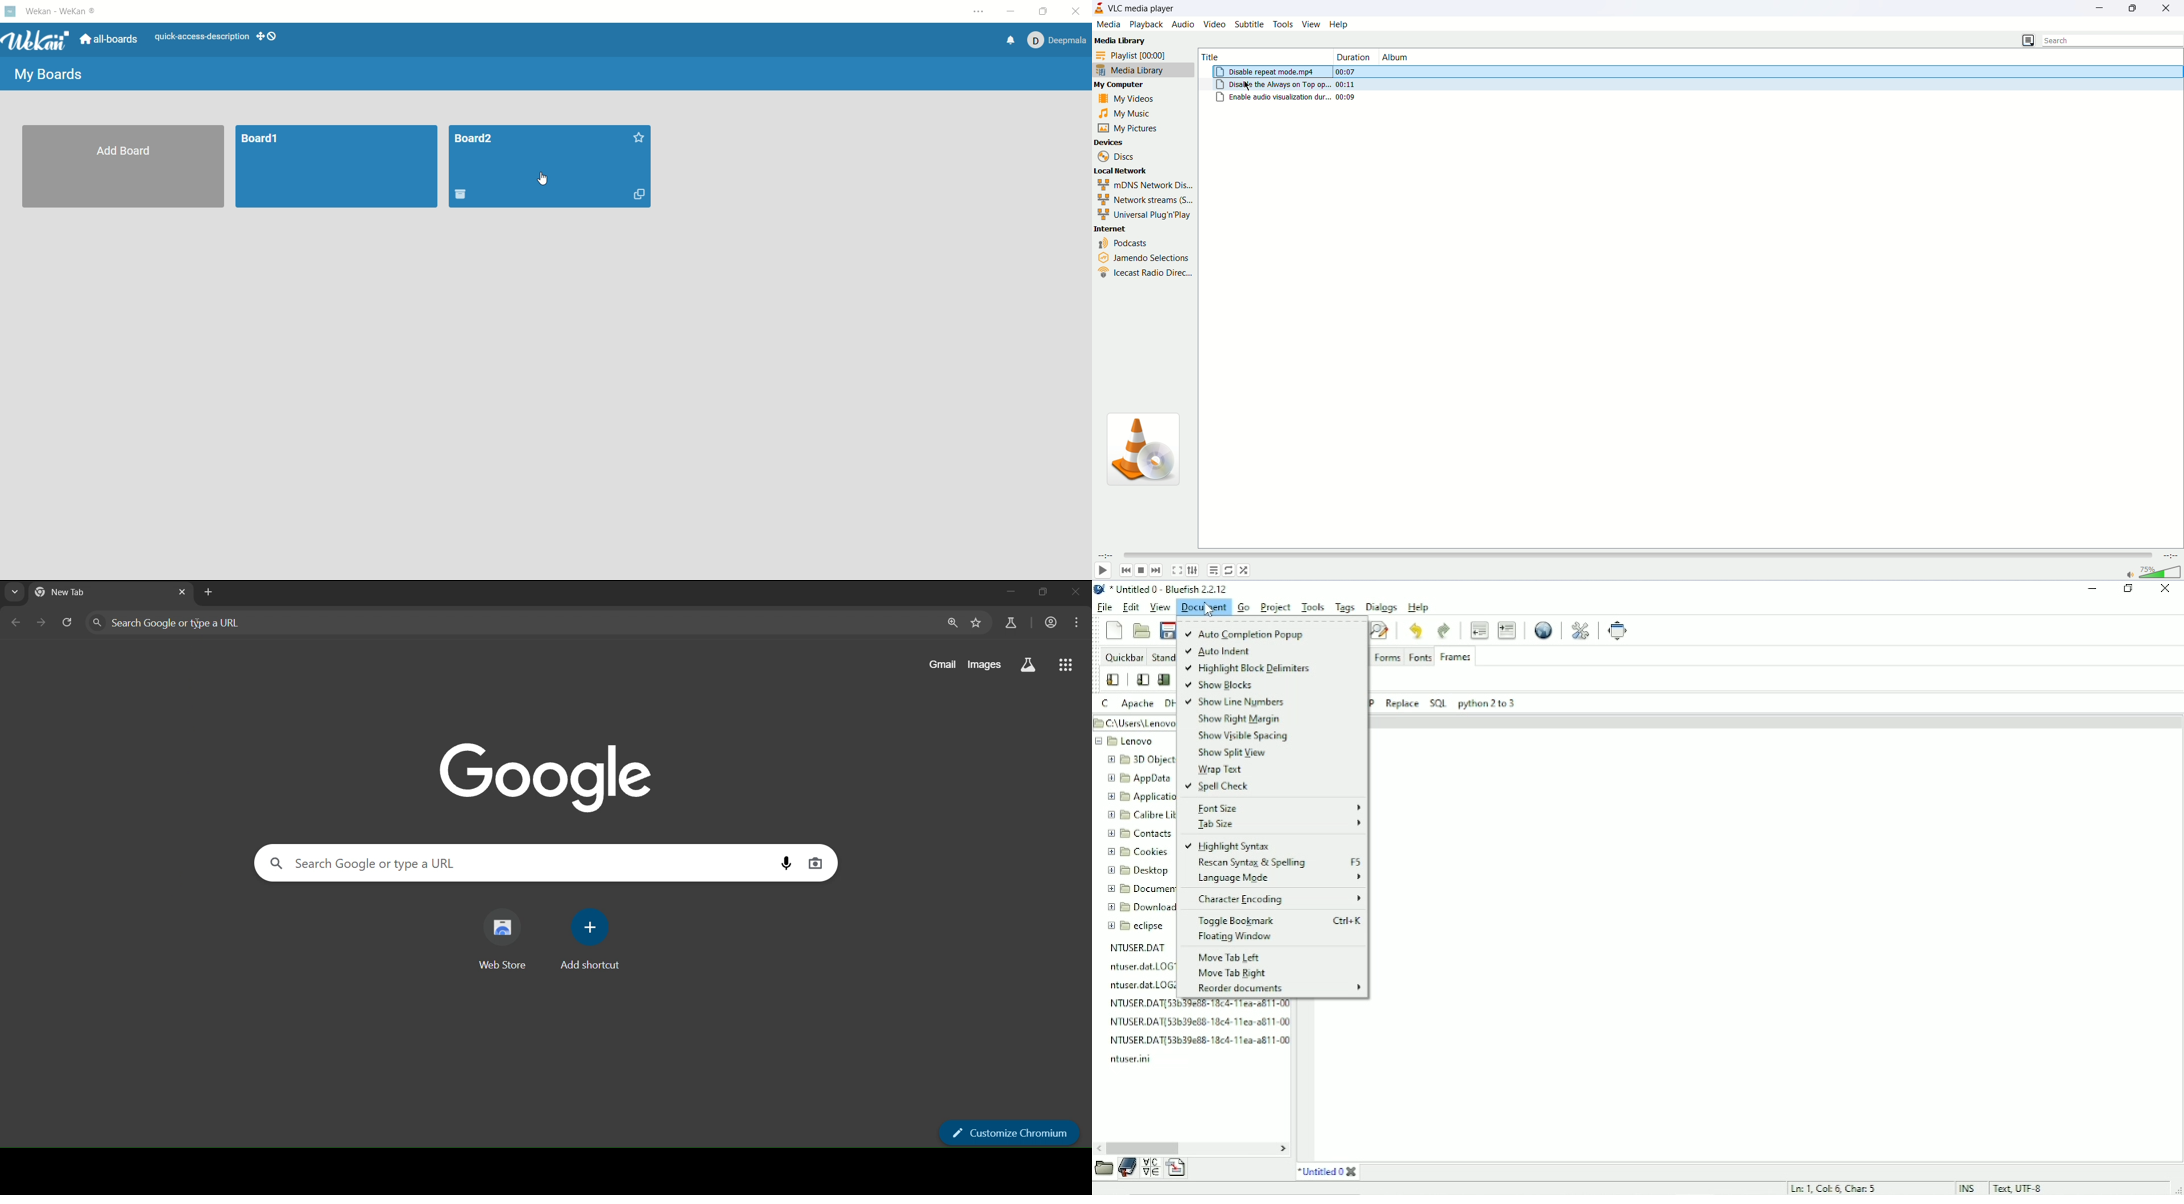 The width and height of the screenshot is (2184, 1204). Describe the element at coordinates (1078, 12) in the screenshot. I see `close` at that location.